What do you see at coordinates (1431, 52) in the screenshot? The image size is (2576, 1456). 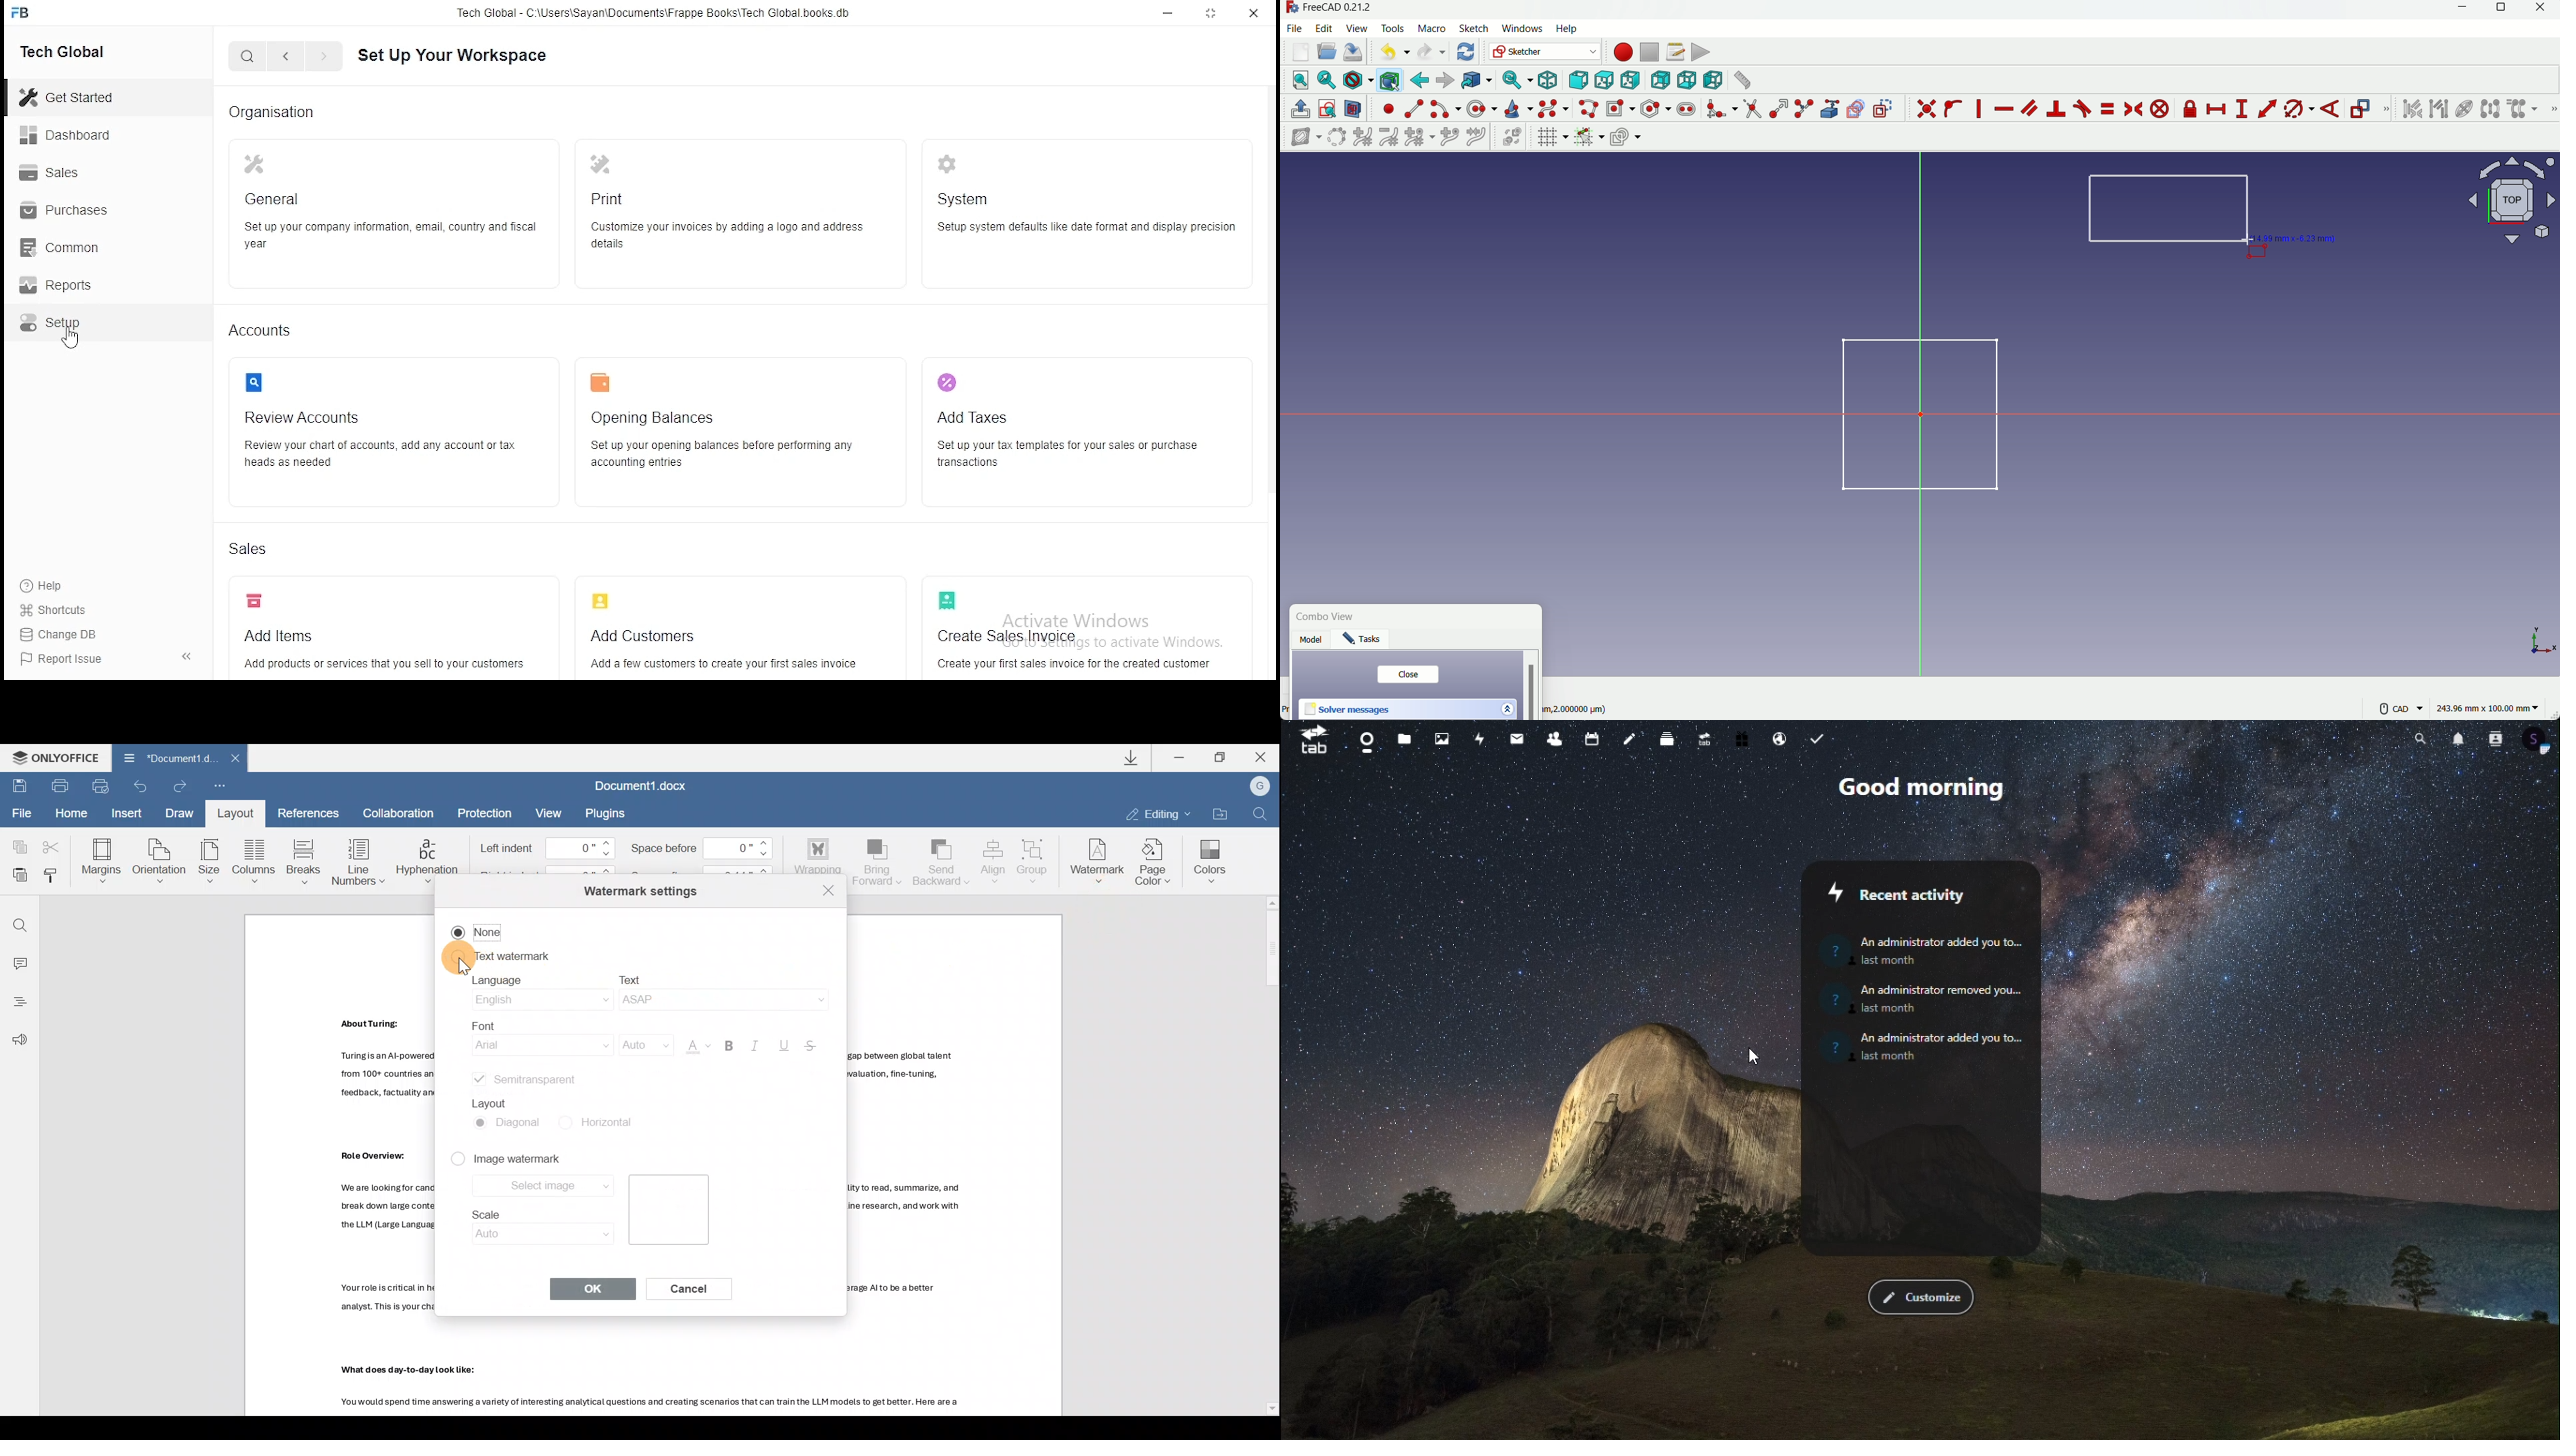 I see `redo` at bounding box center [1431, 52].